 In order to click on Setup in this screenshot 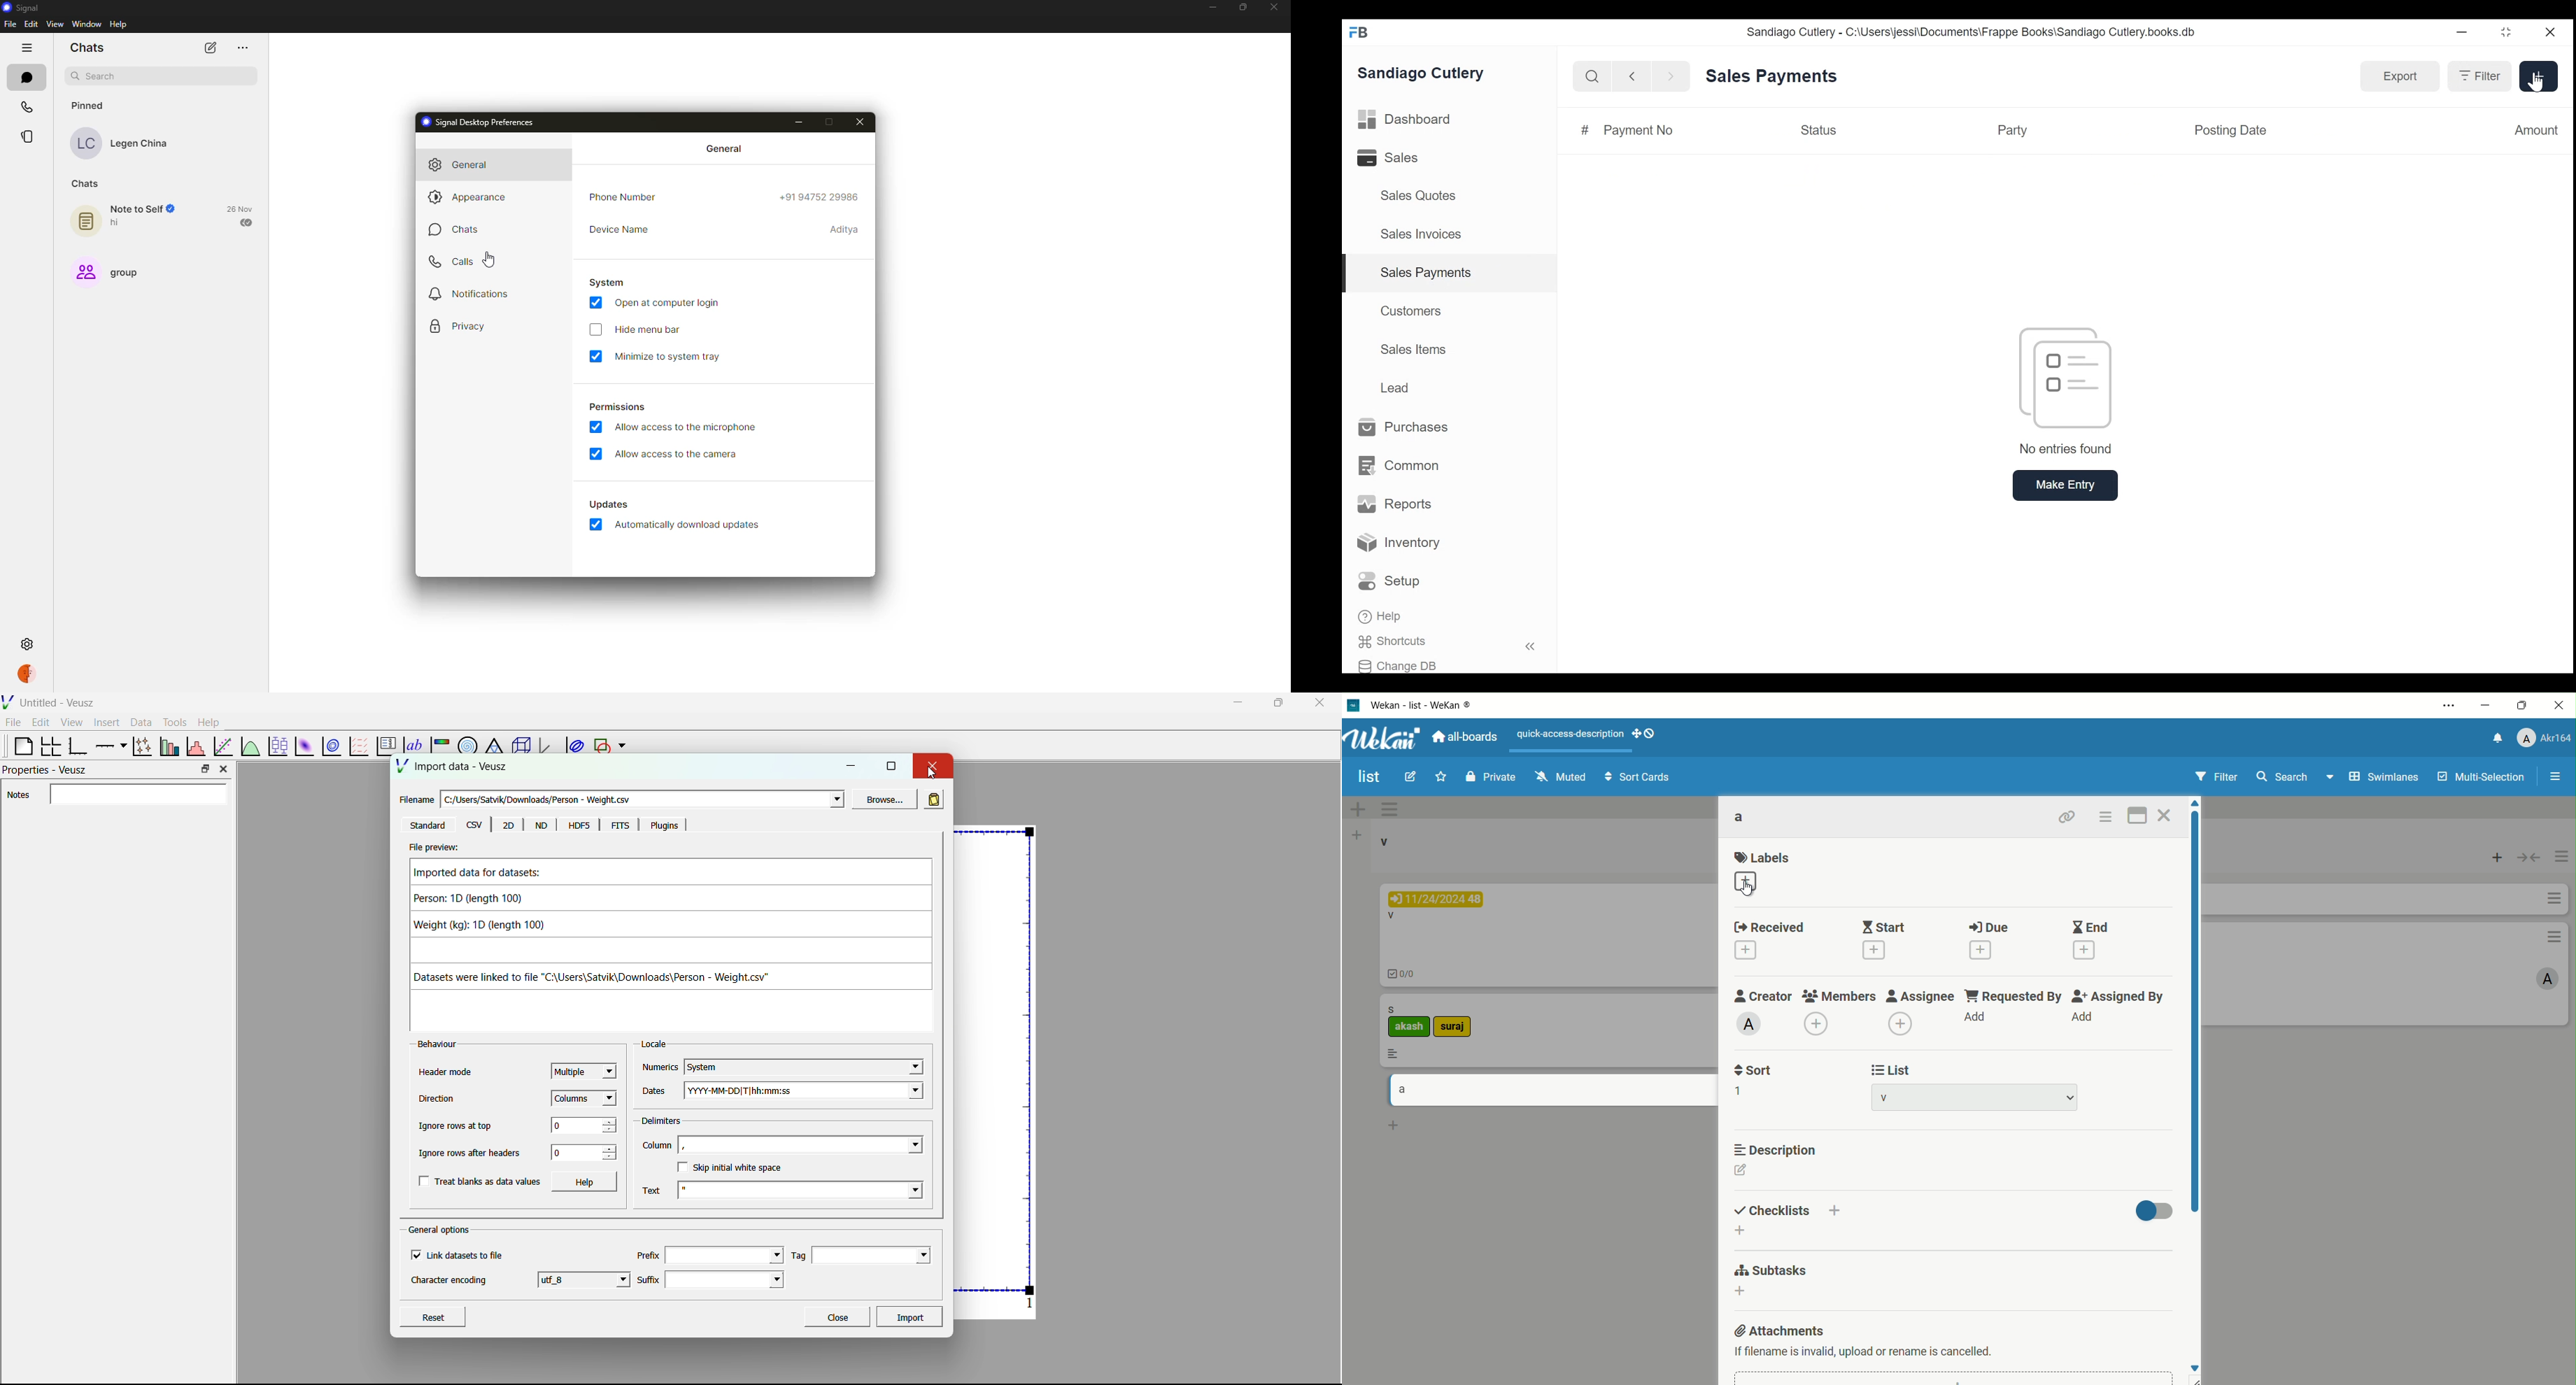, I will do `click(1393, 582)`.